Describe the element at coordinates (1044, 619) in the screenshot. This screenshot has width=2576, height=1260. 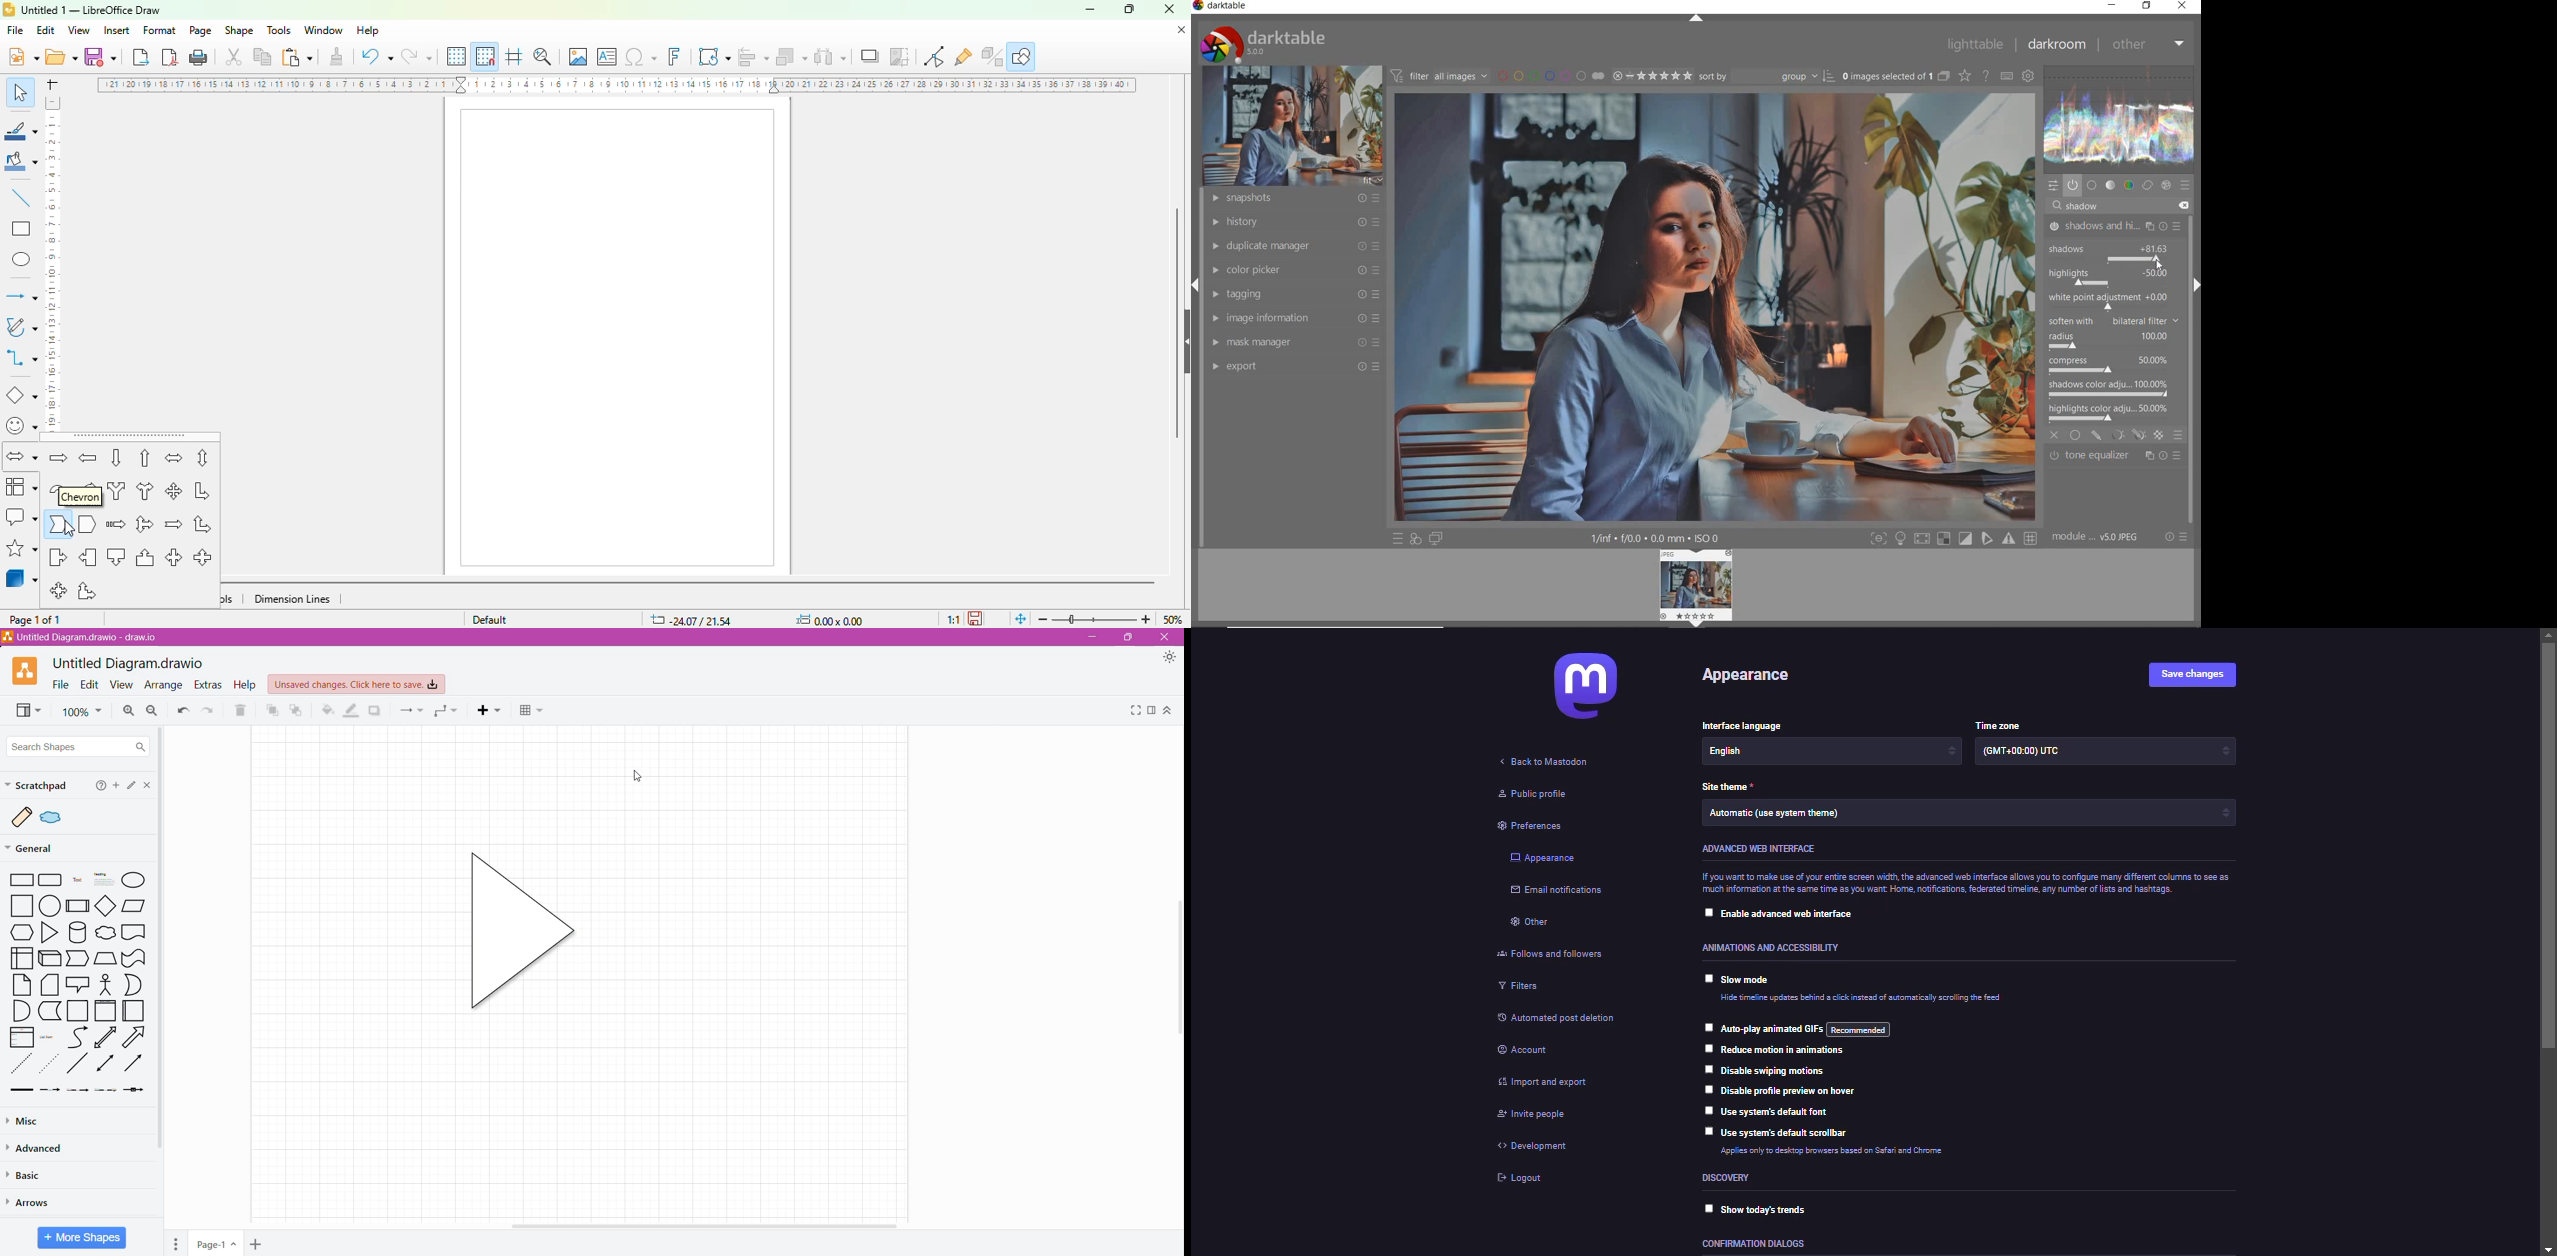
I see `zoom out` at that location.